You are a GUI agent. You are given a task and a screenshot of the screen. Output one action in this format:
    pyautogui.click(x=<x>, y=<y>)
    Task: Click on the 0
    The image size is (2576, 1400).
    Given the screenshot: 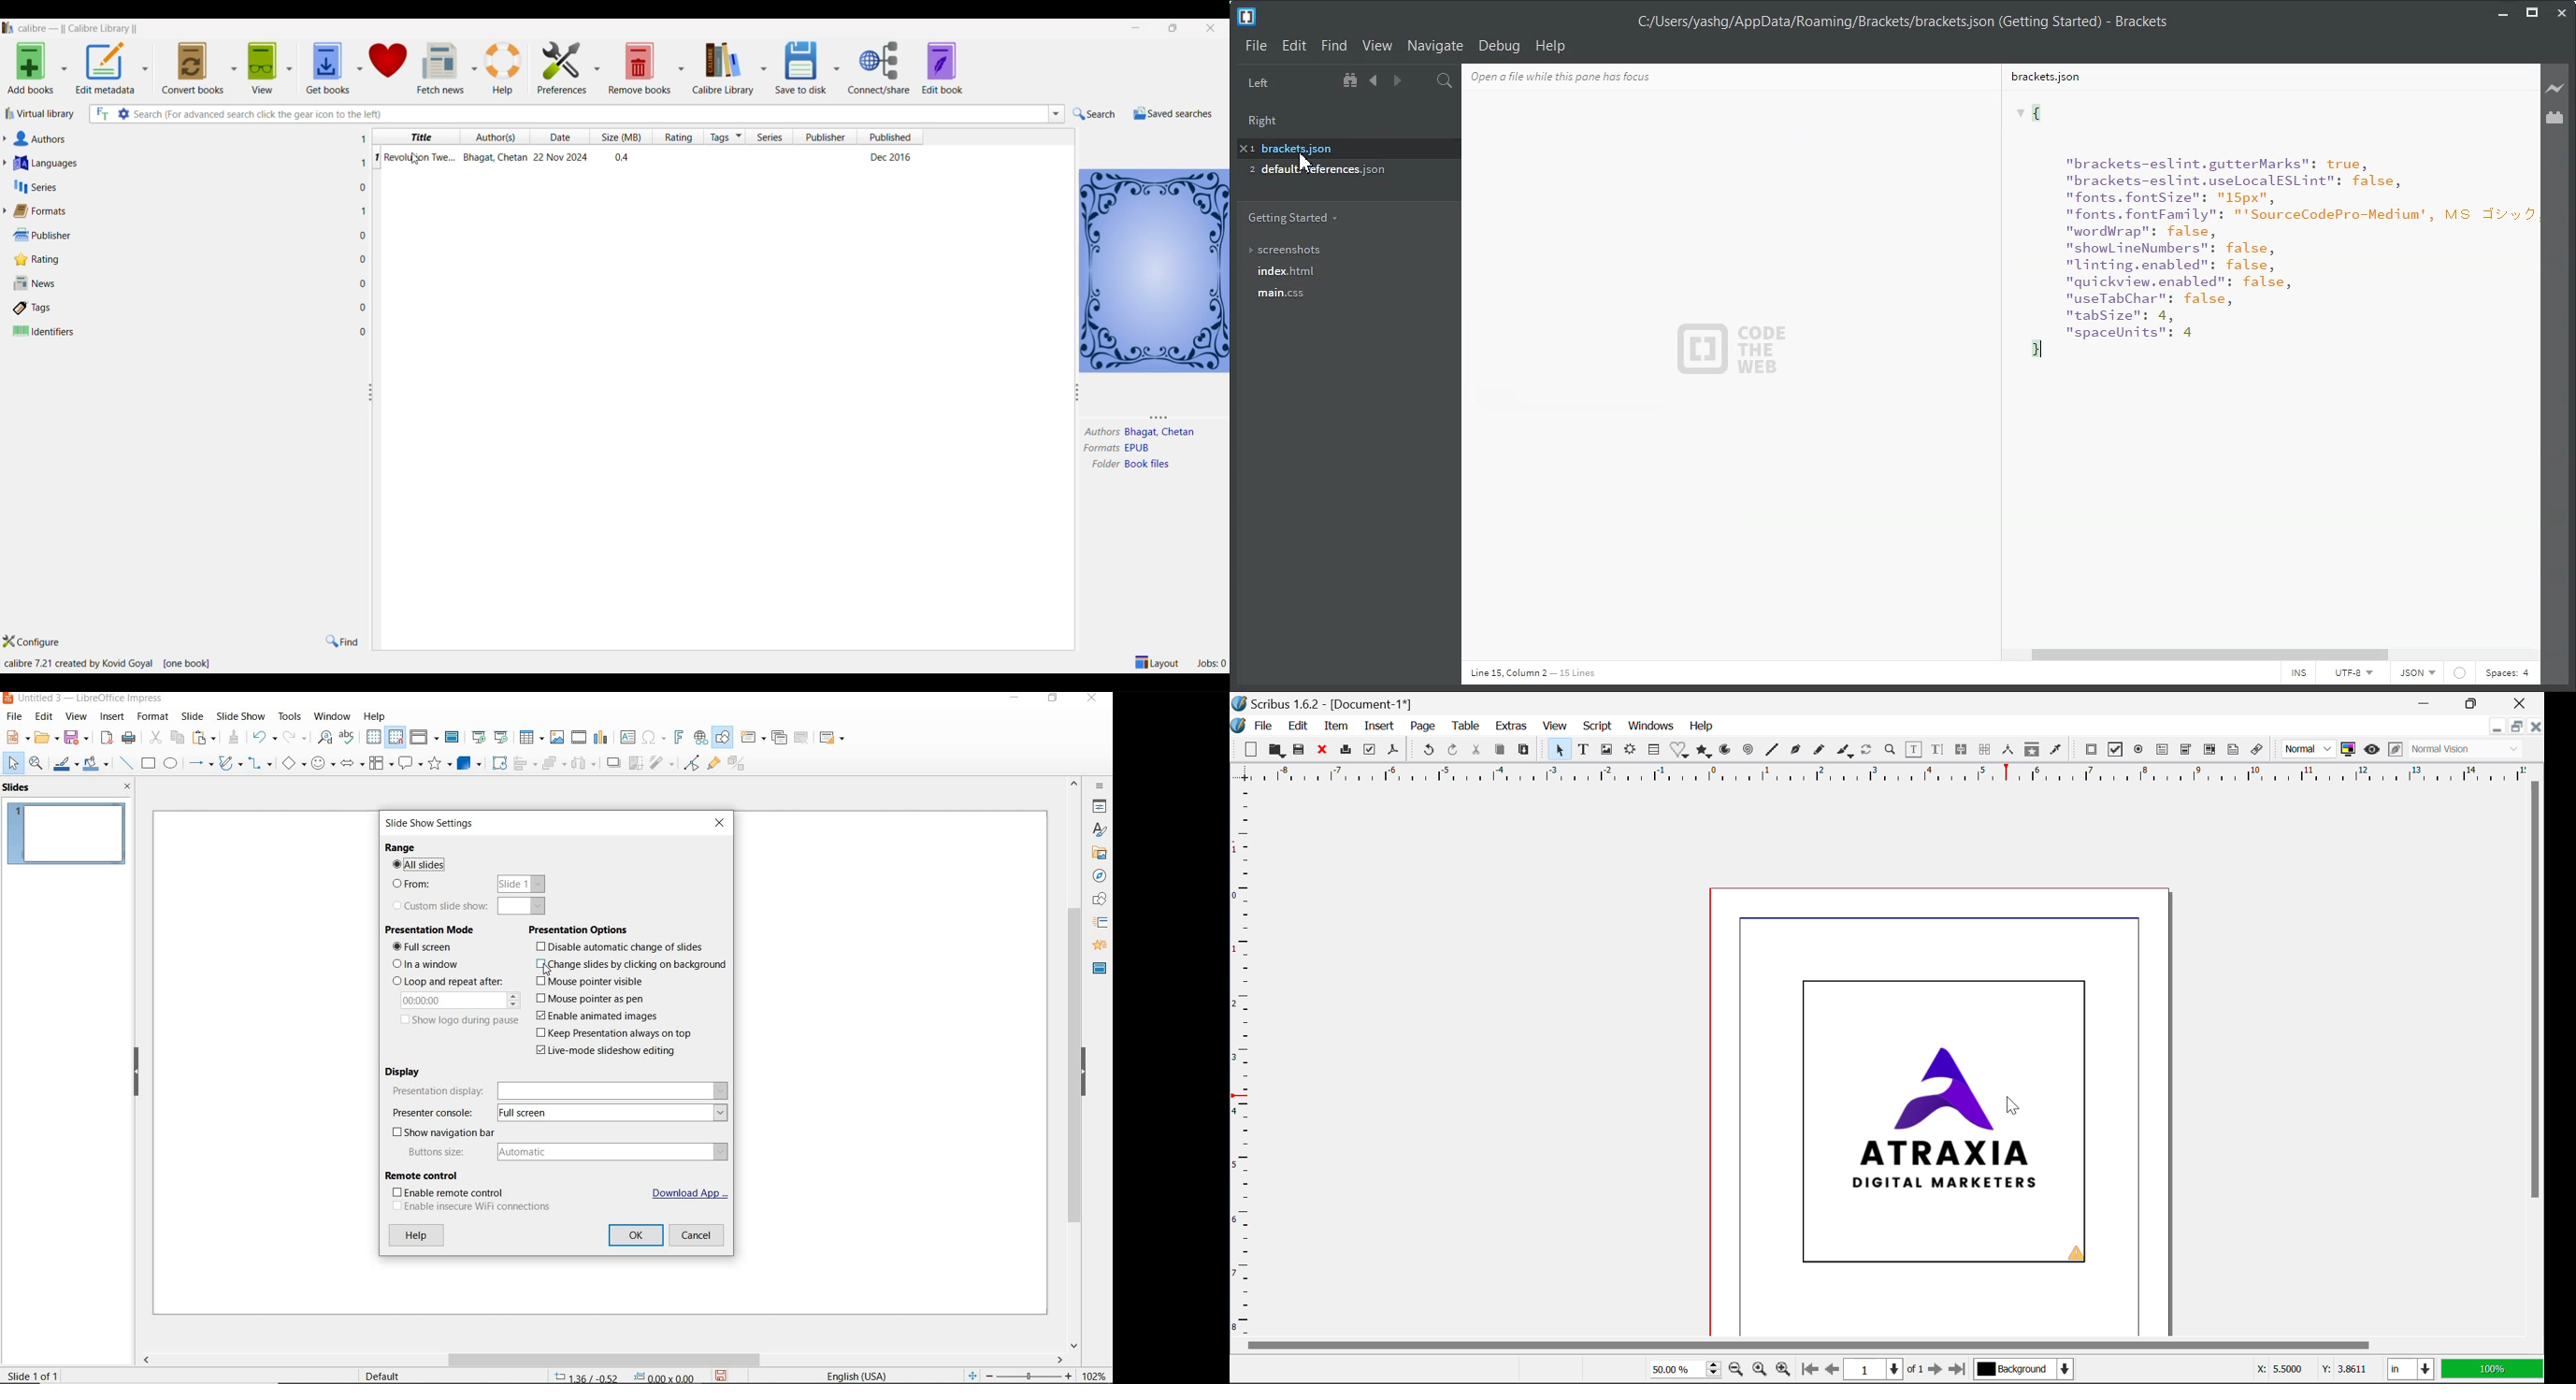 What is the action you would take?
    pyautogui.click(x=364, y=236)
    